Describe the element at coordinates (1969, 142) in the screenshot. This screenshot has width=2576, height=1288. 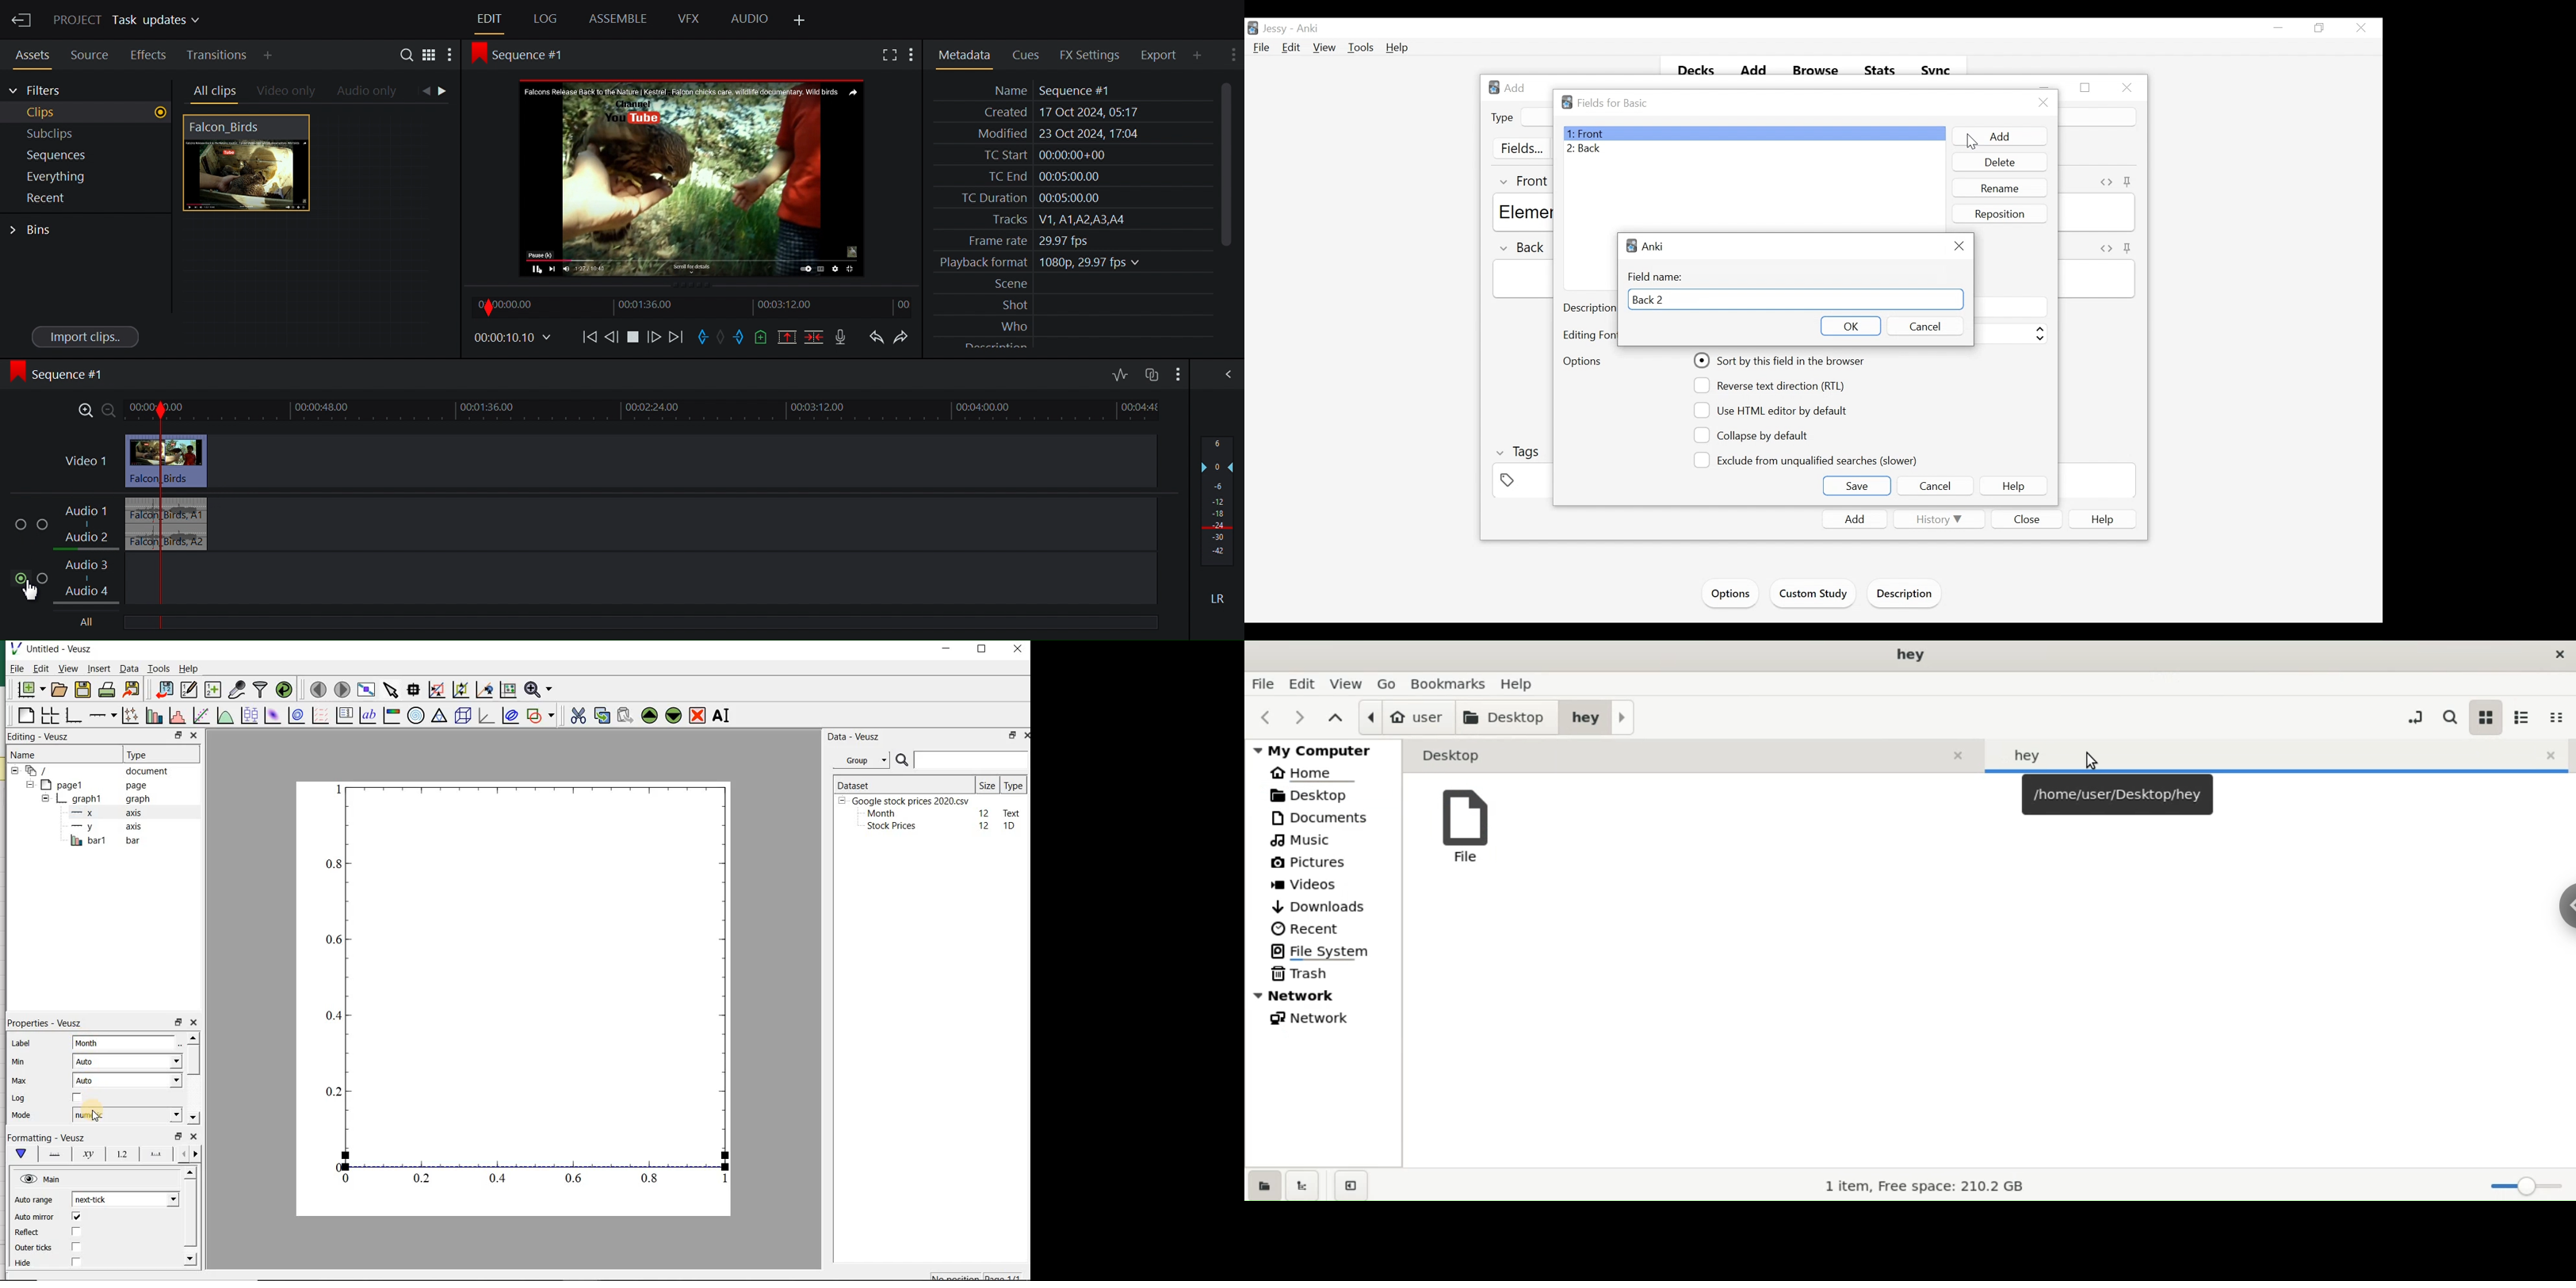
I see `Cursor` at that location.